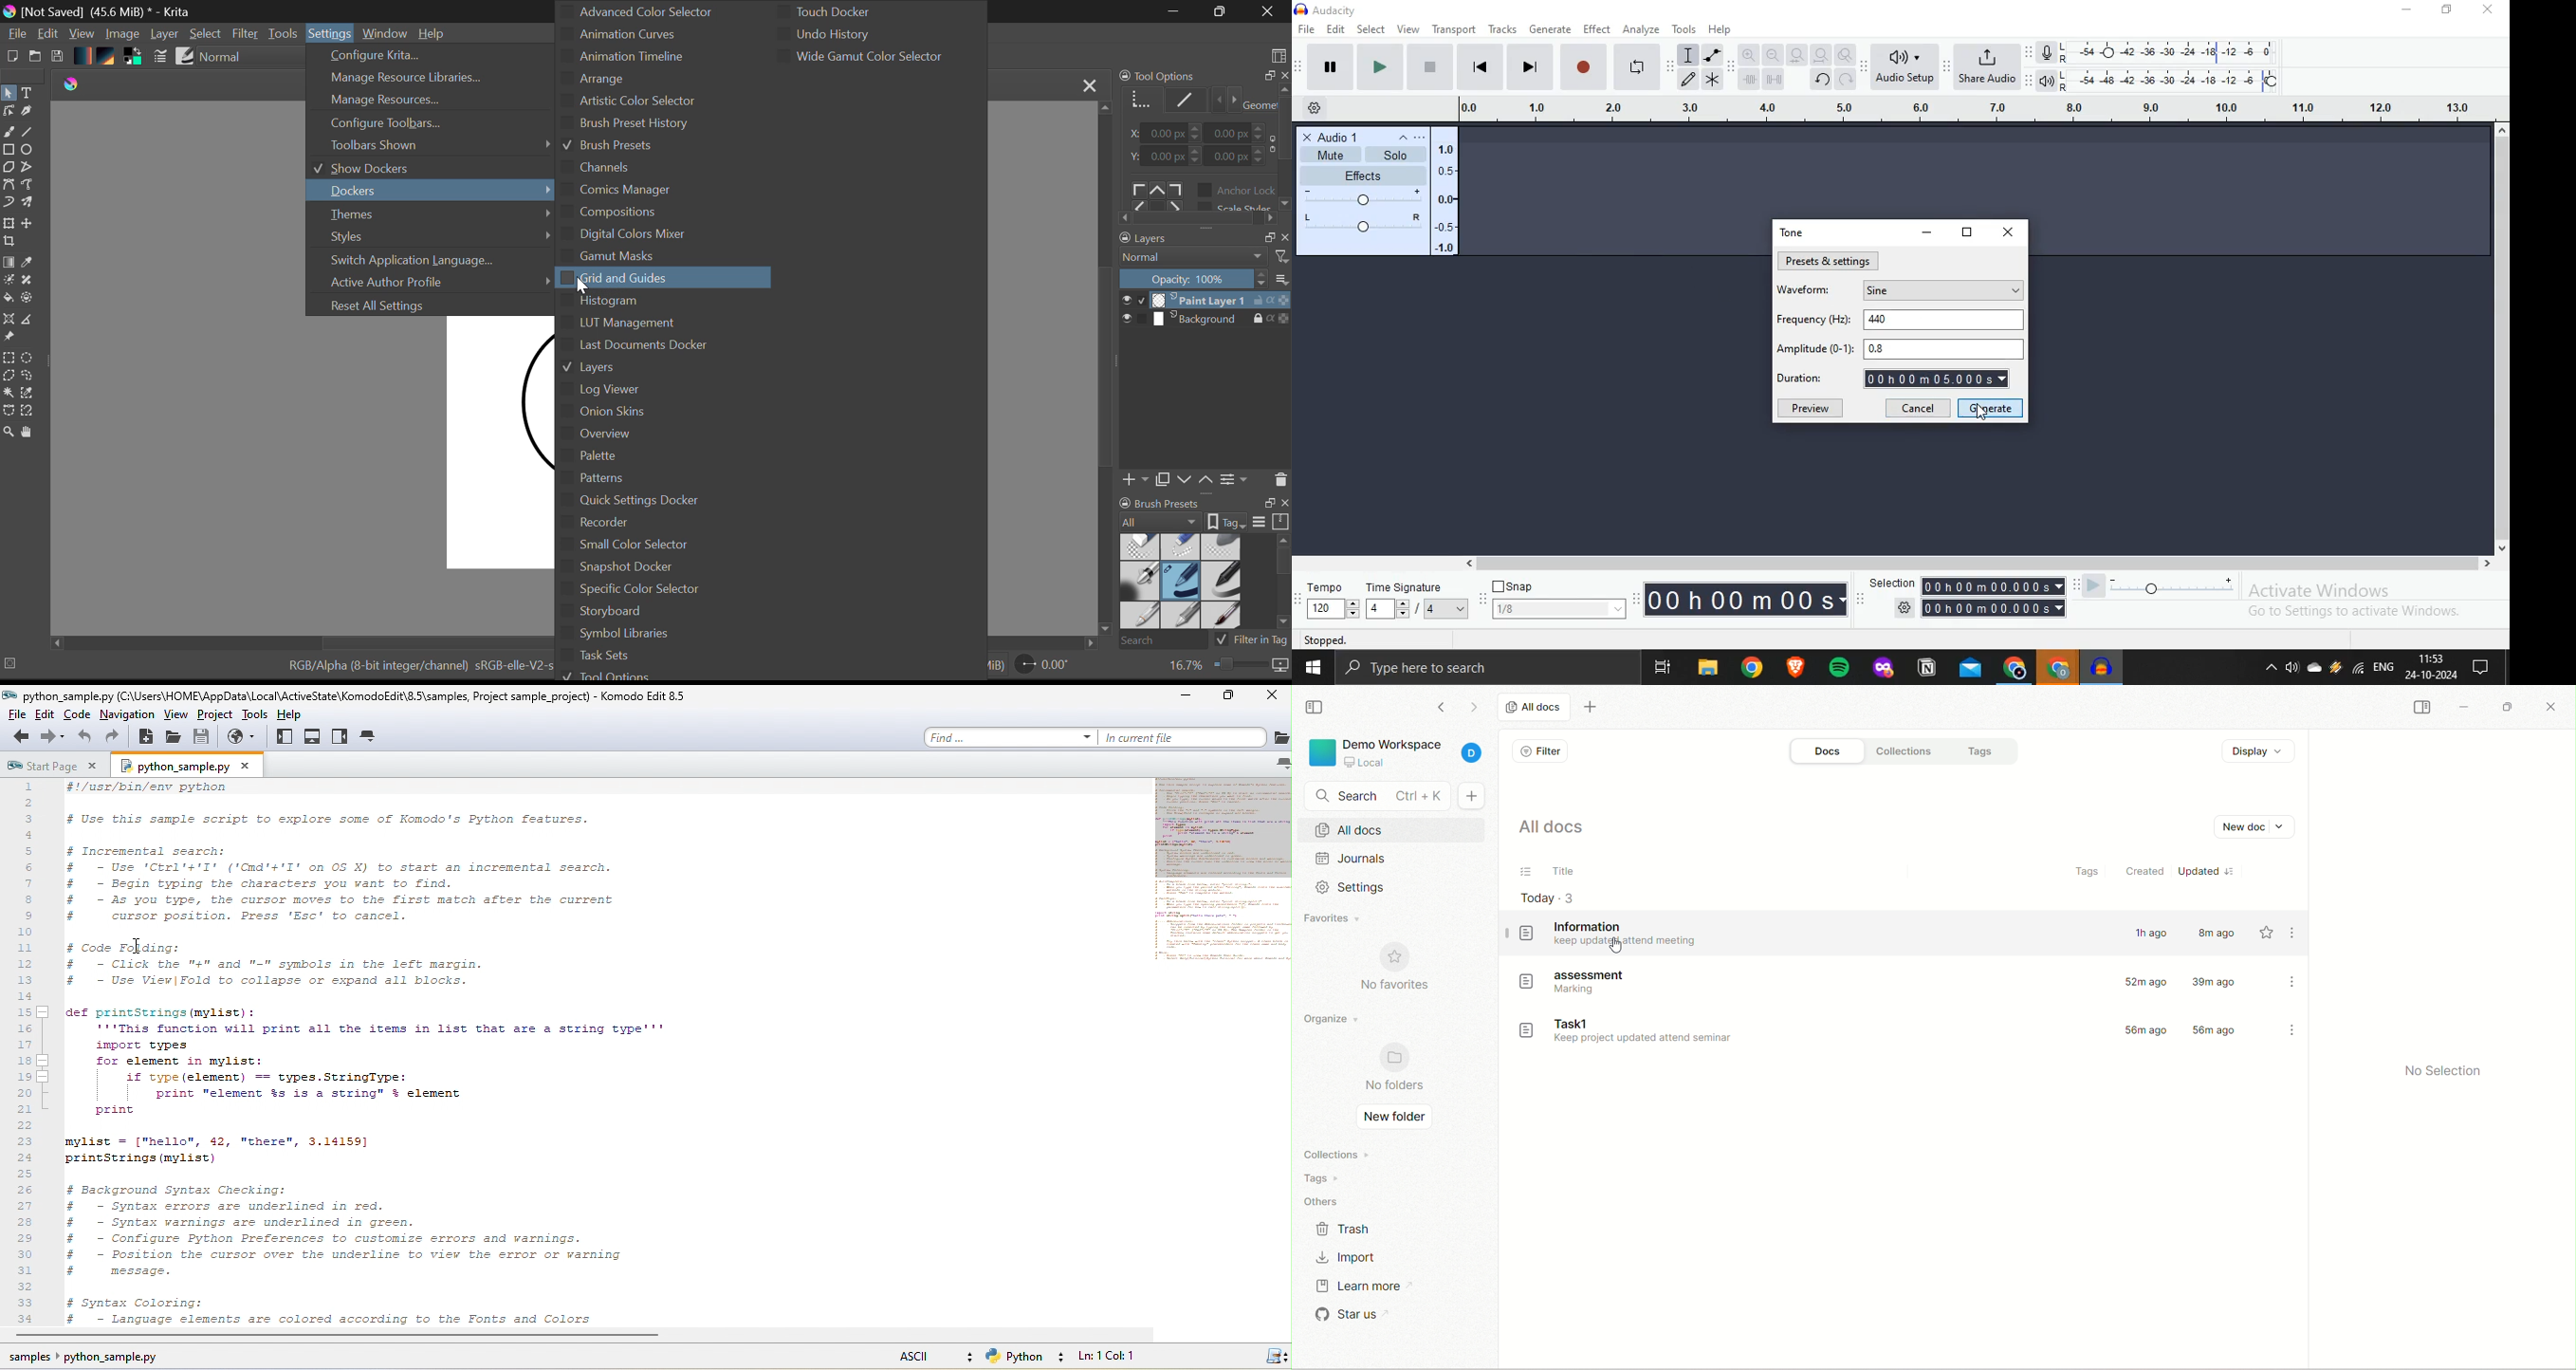  What do you see at coordinates (1323, 1203) in the screenshot?
I see `others` at bounding box center [1323, 1203].